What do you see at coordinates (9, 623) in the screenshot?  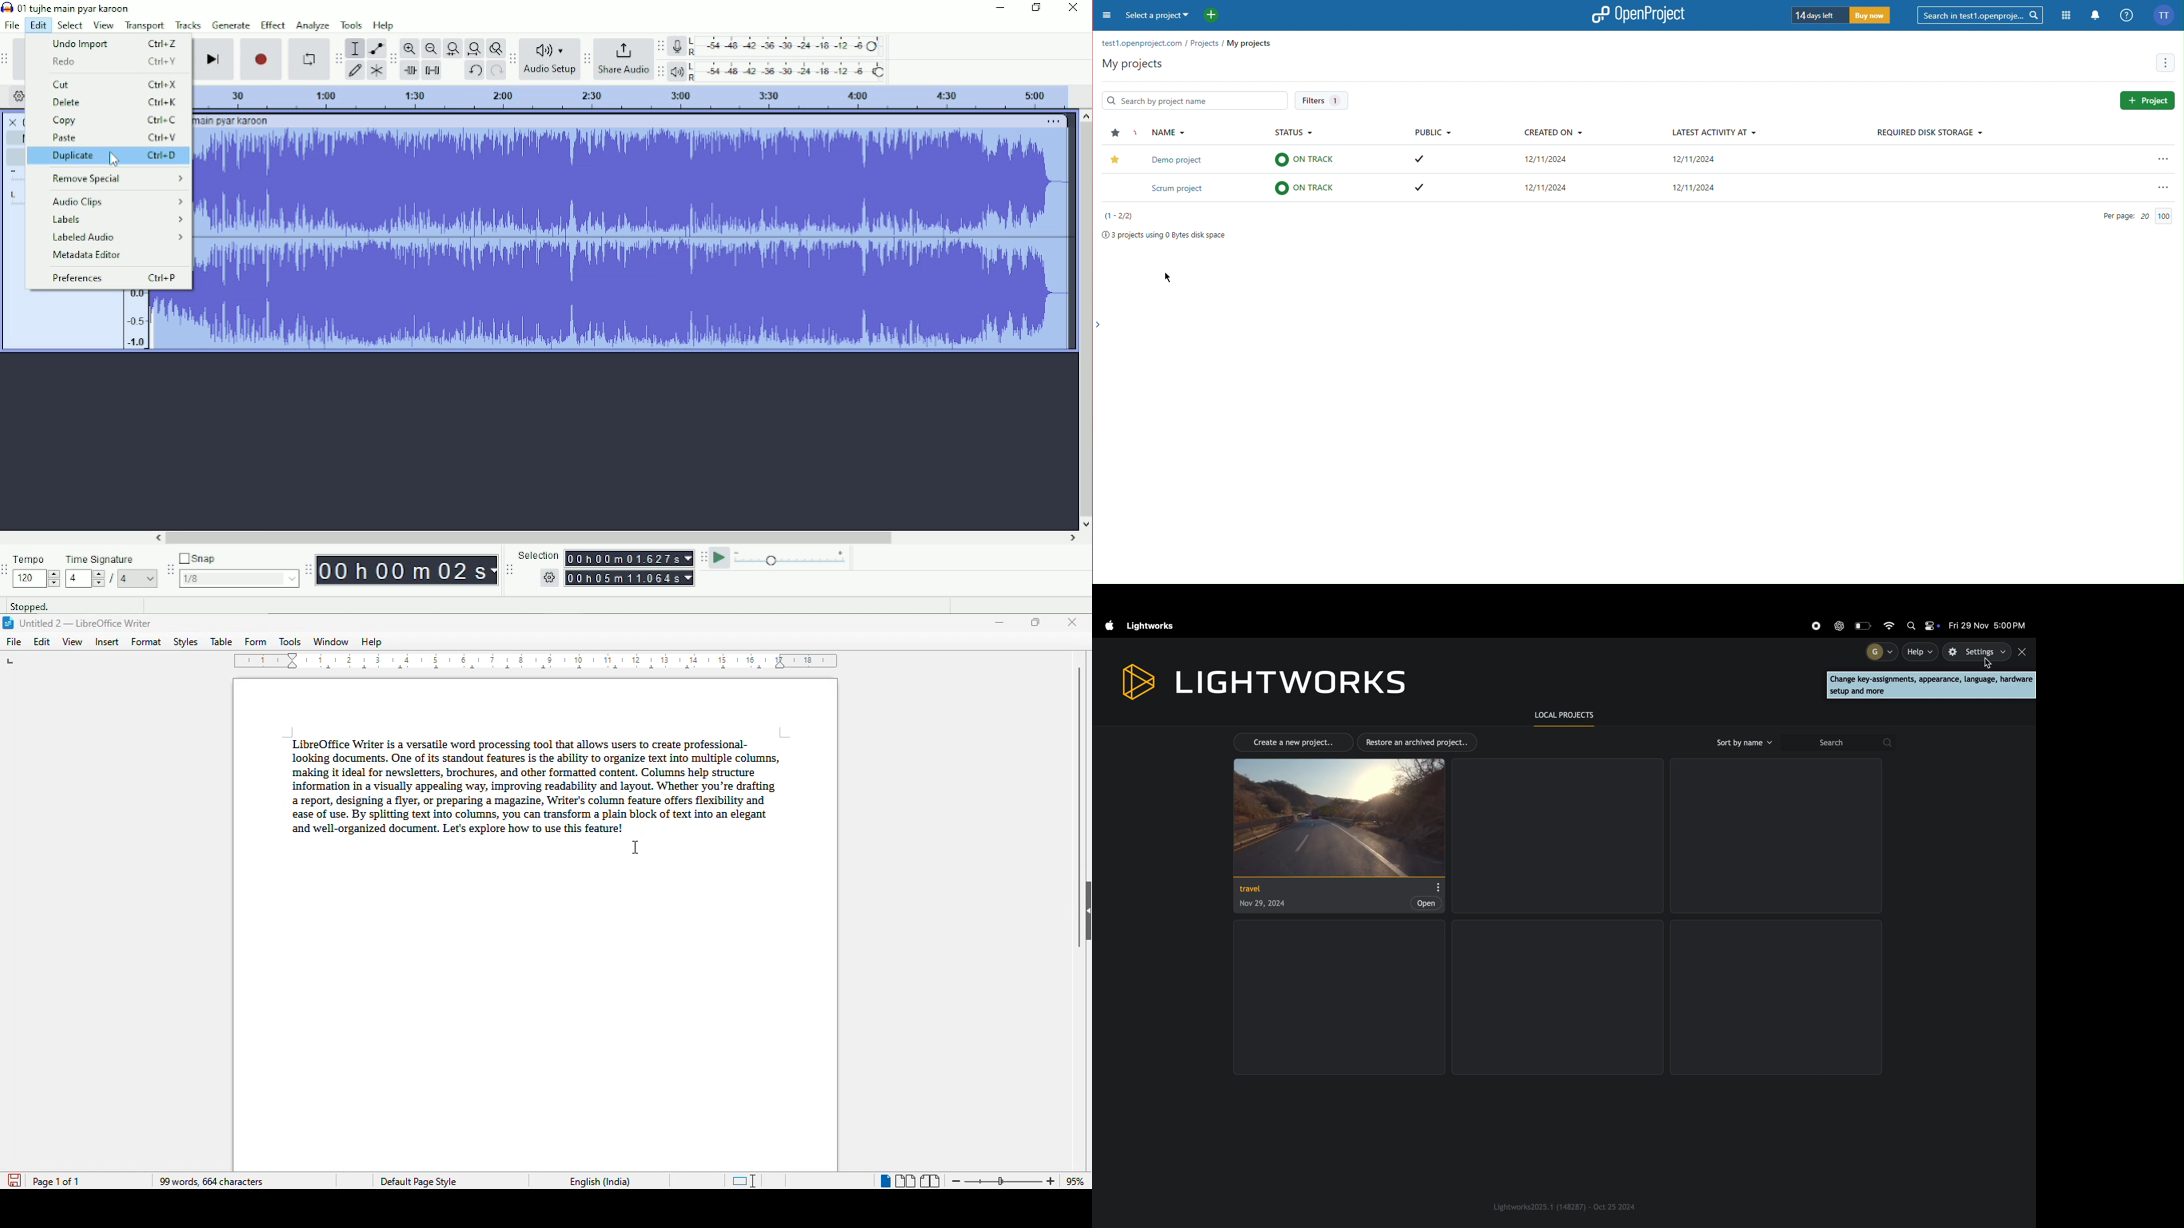 I see `LibreOffice logo` at bounding box center [9, 623].